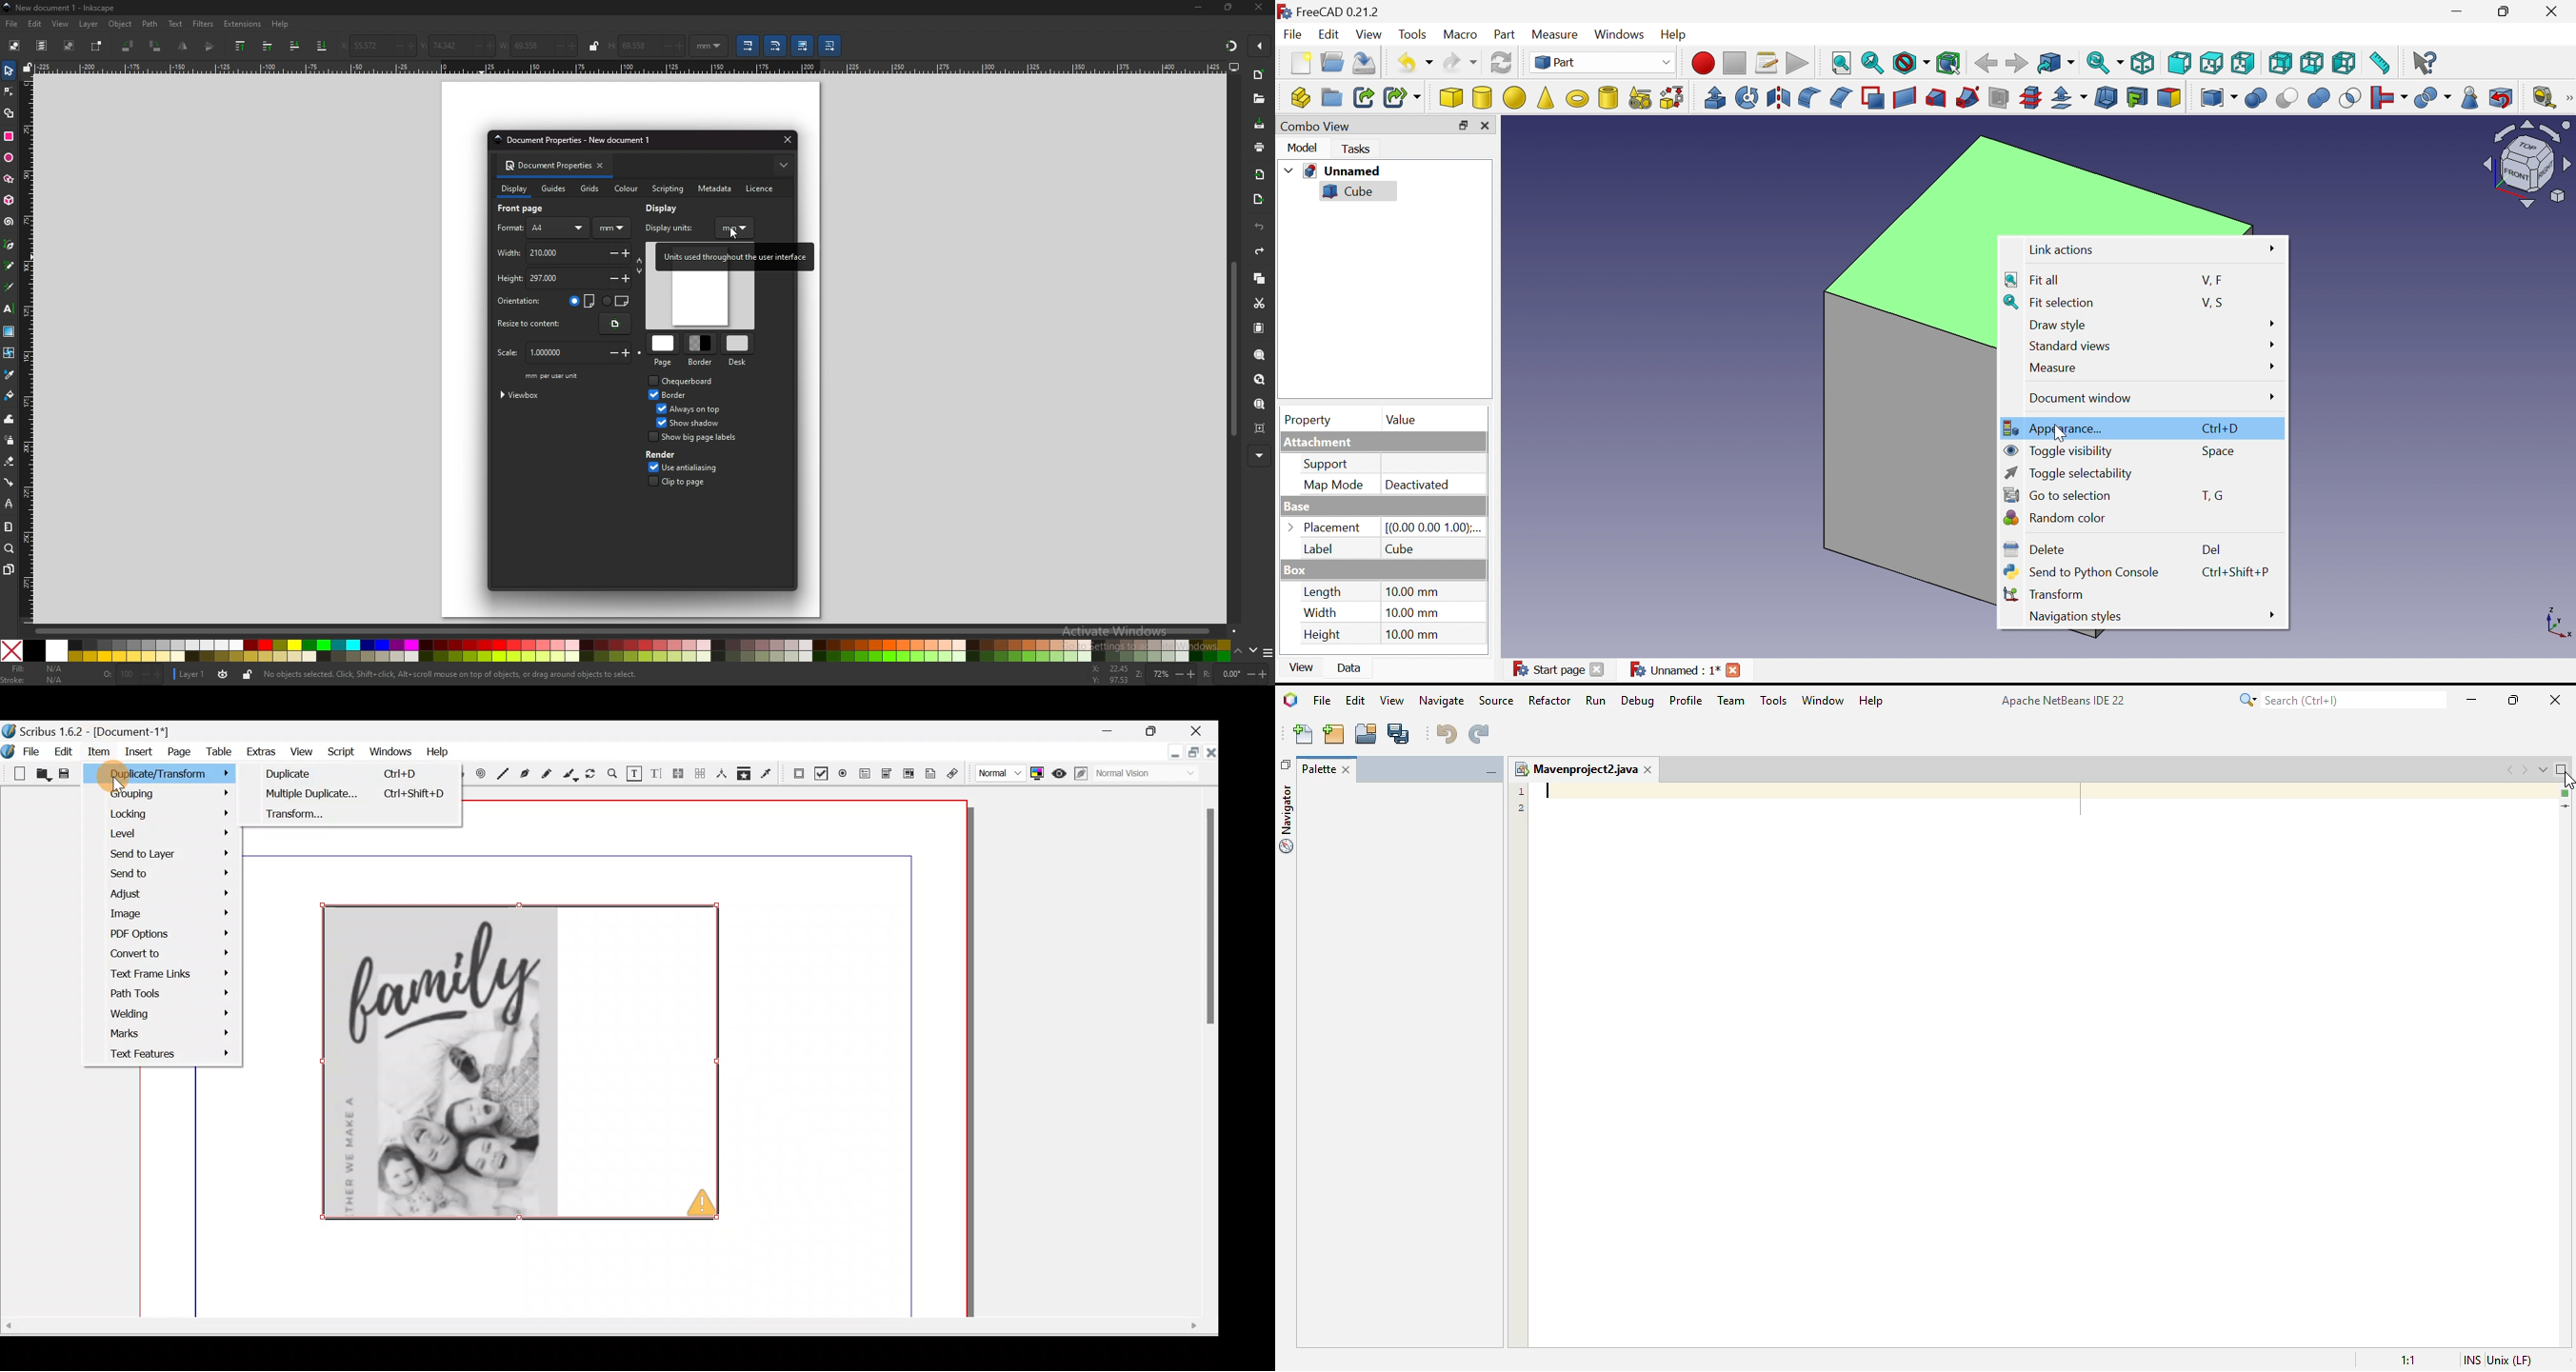  I want to click on Got to linked object, so click(2056, 62).